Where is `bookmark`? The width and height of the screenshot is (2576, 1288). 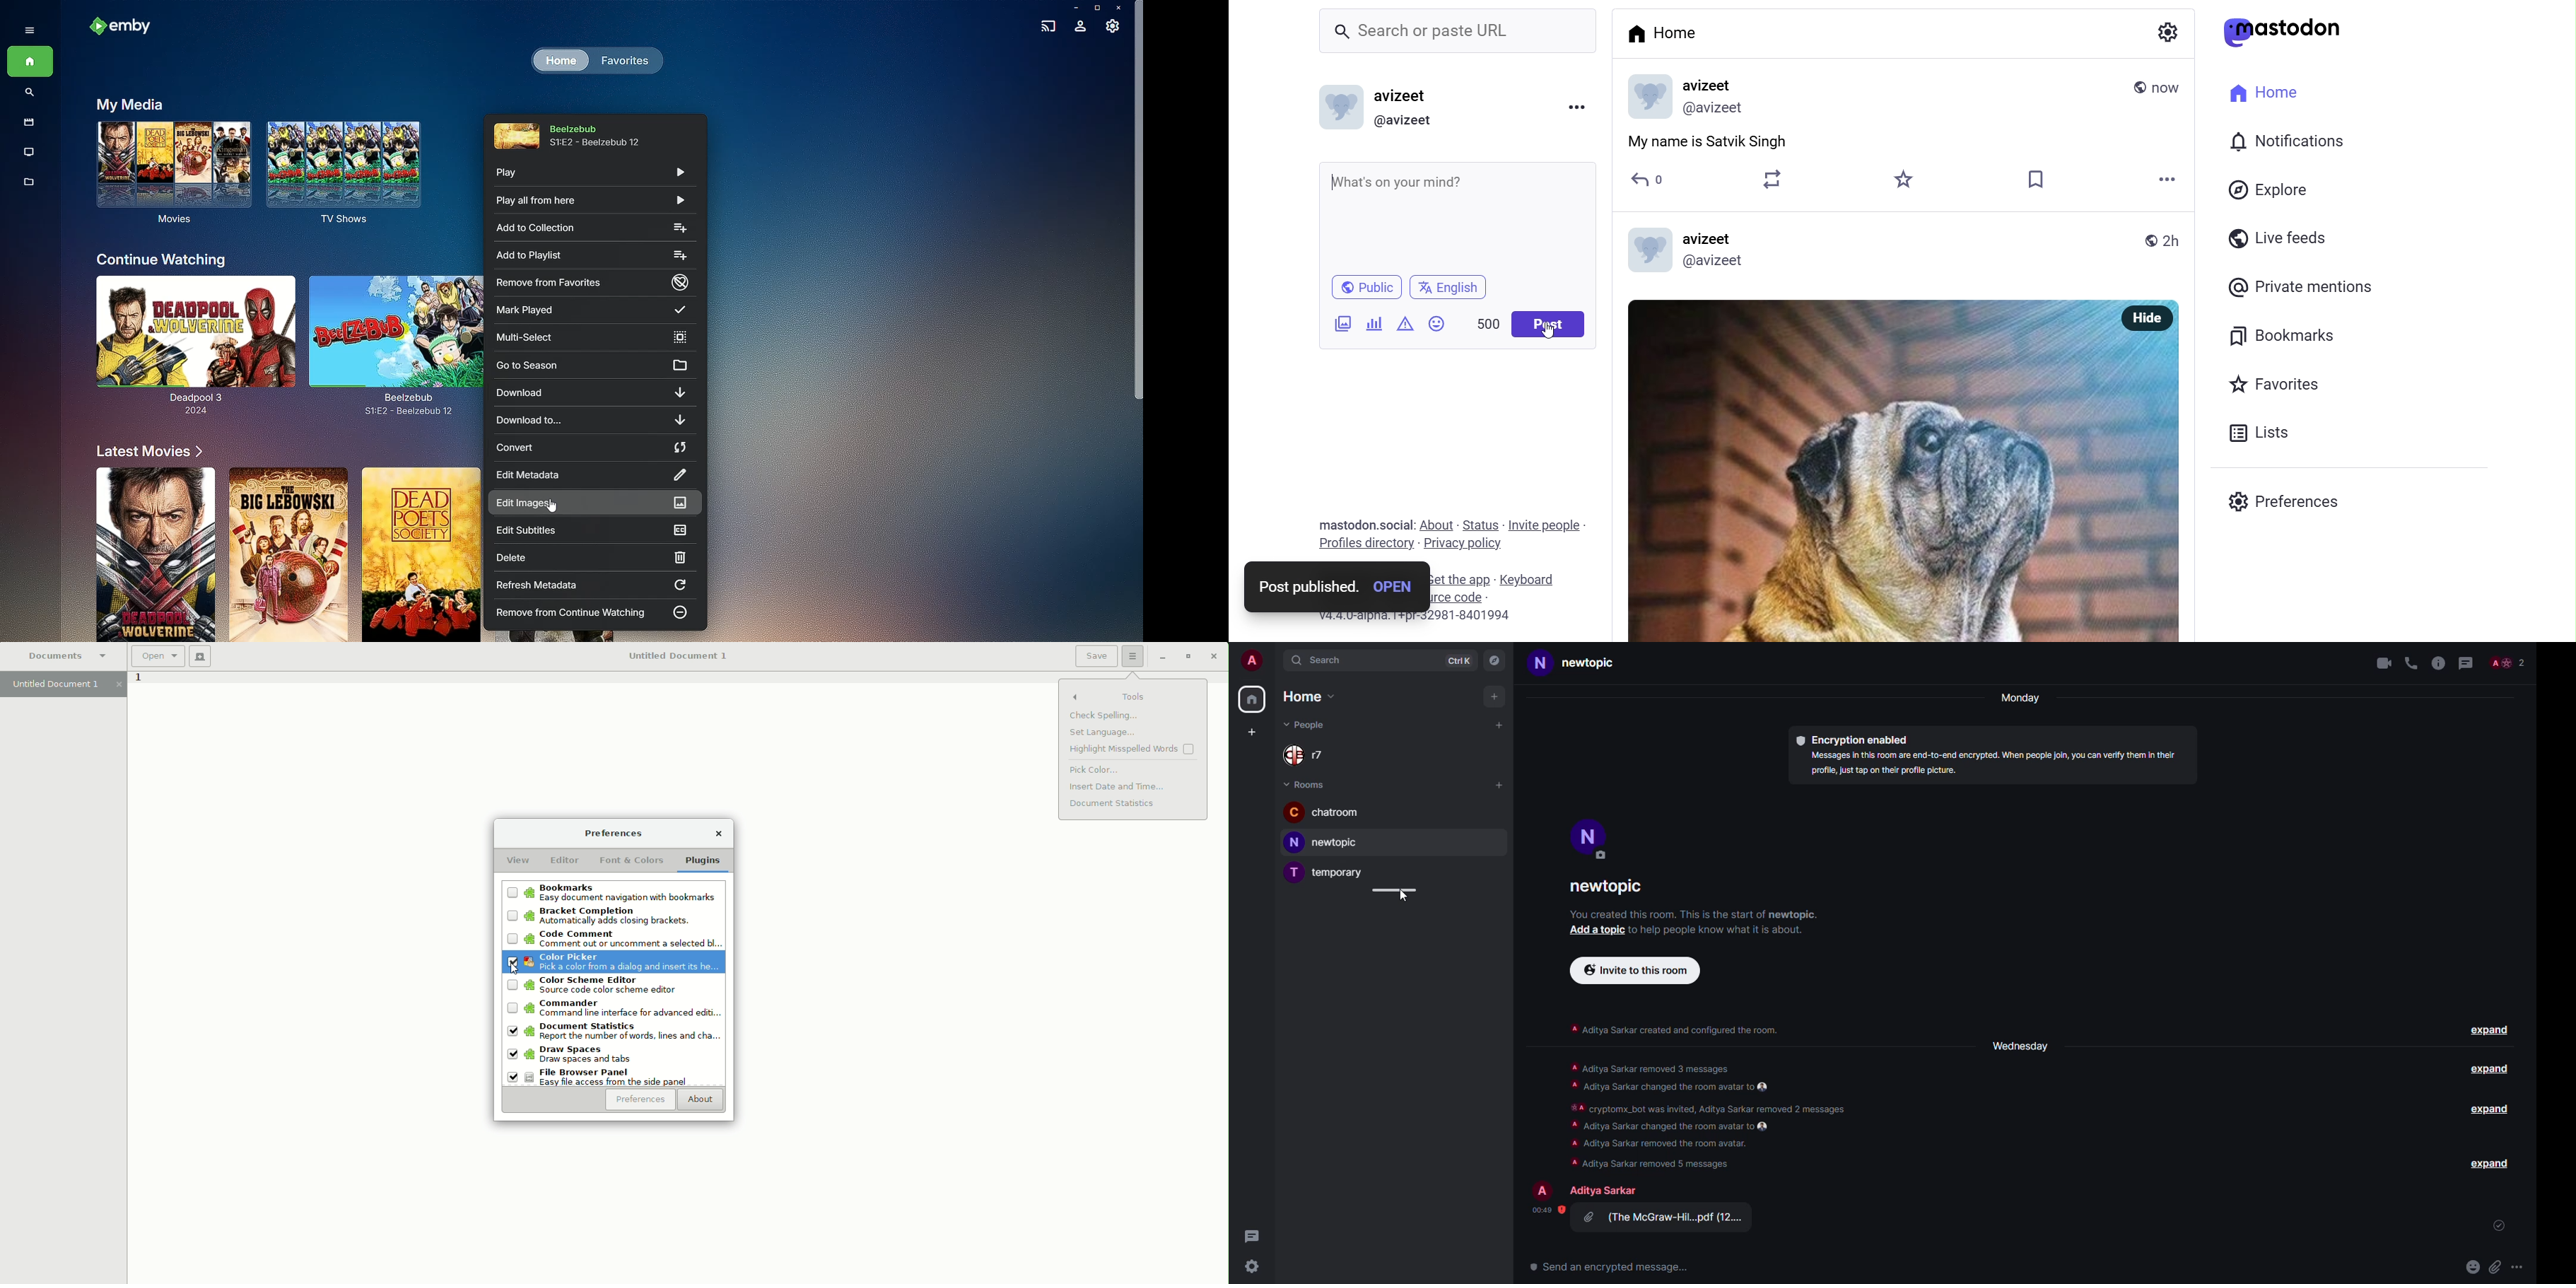 bookmark is located at coordinates (2035, 178).